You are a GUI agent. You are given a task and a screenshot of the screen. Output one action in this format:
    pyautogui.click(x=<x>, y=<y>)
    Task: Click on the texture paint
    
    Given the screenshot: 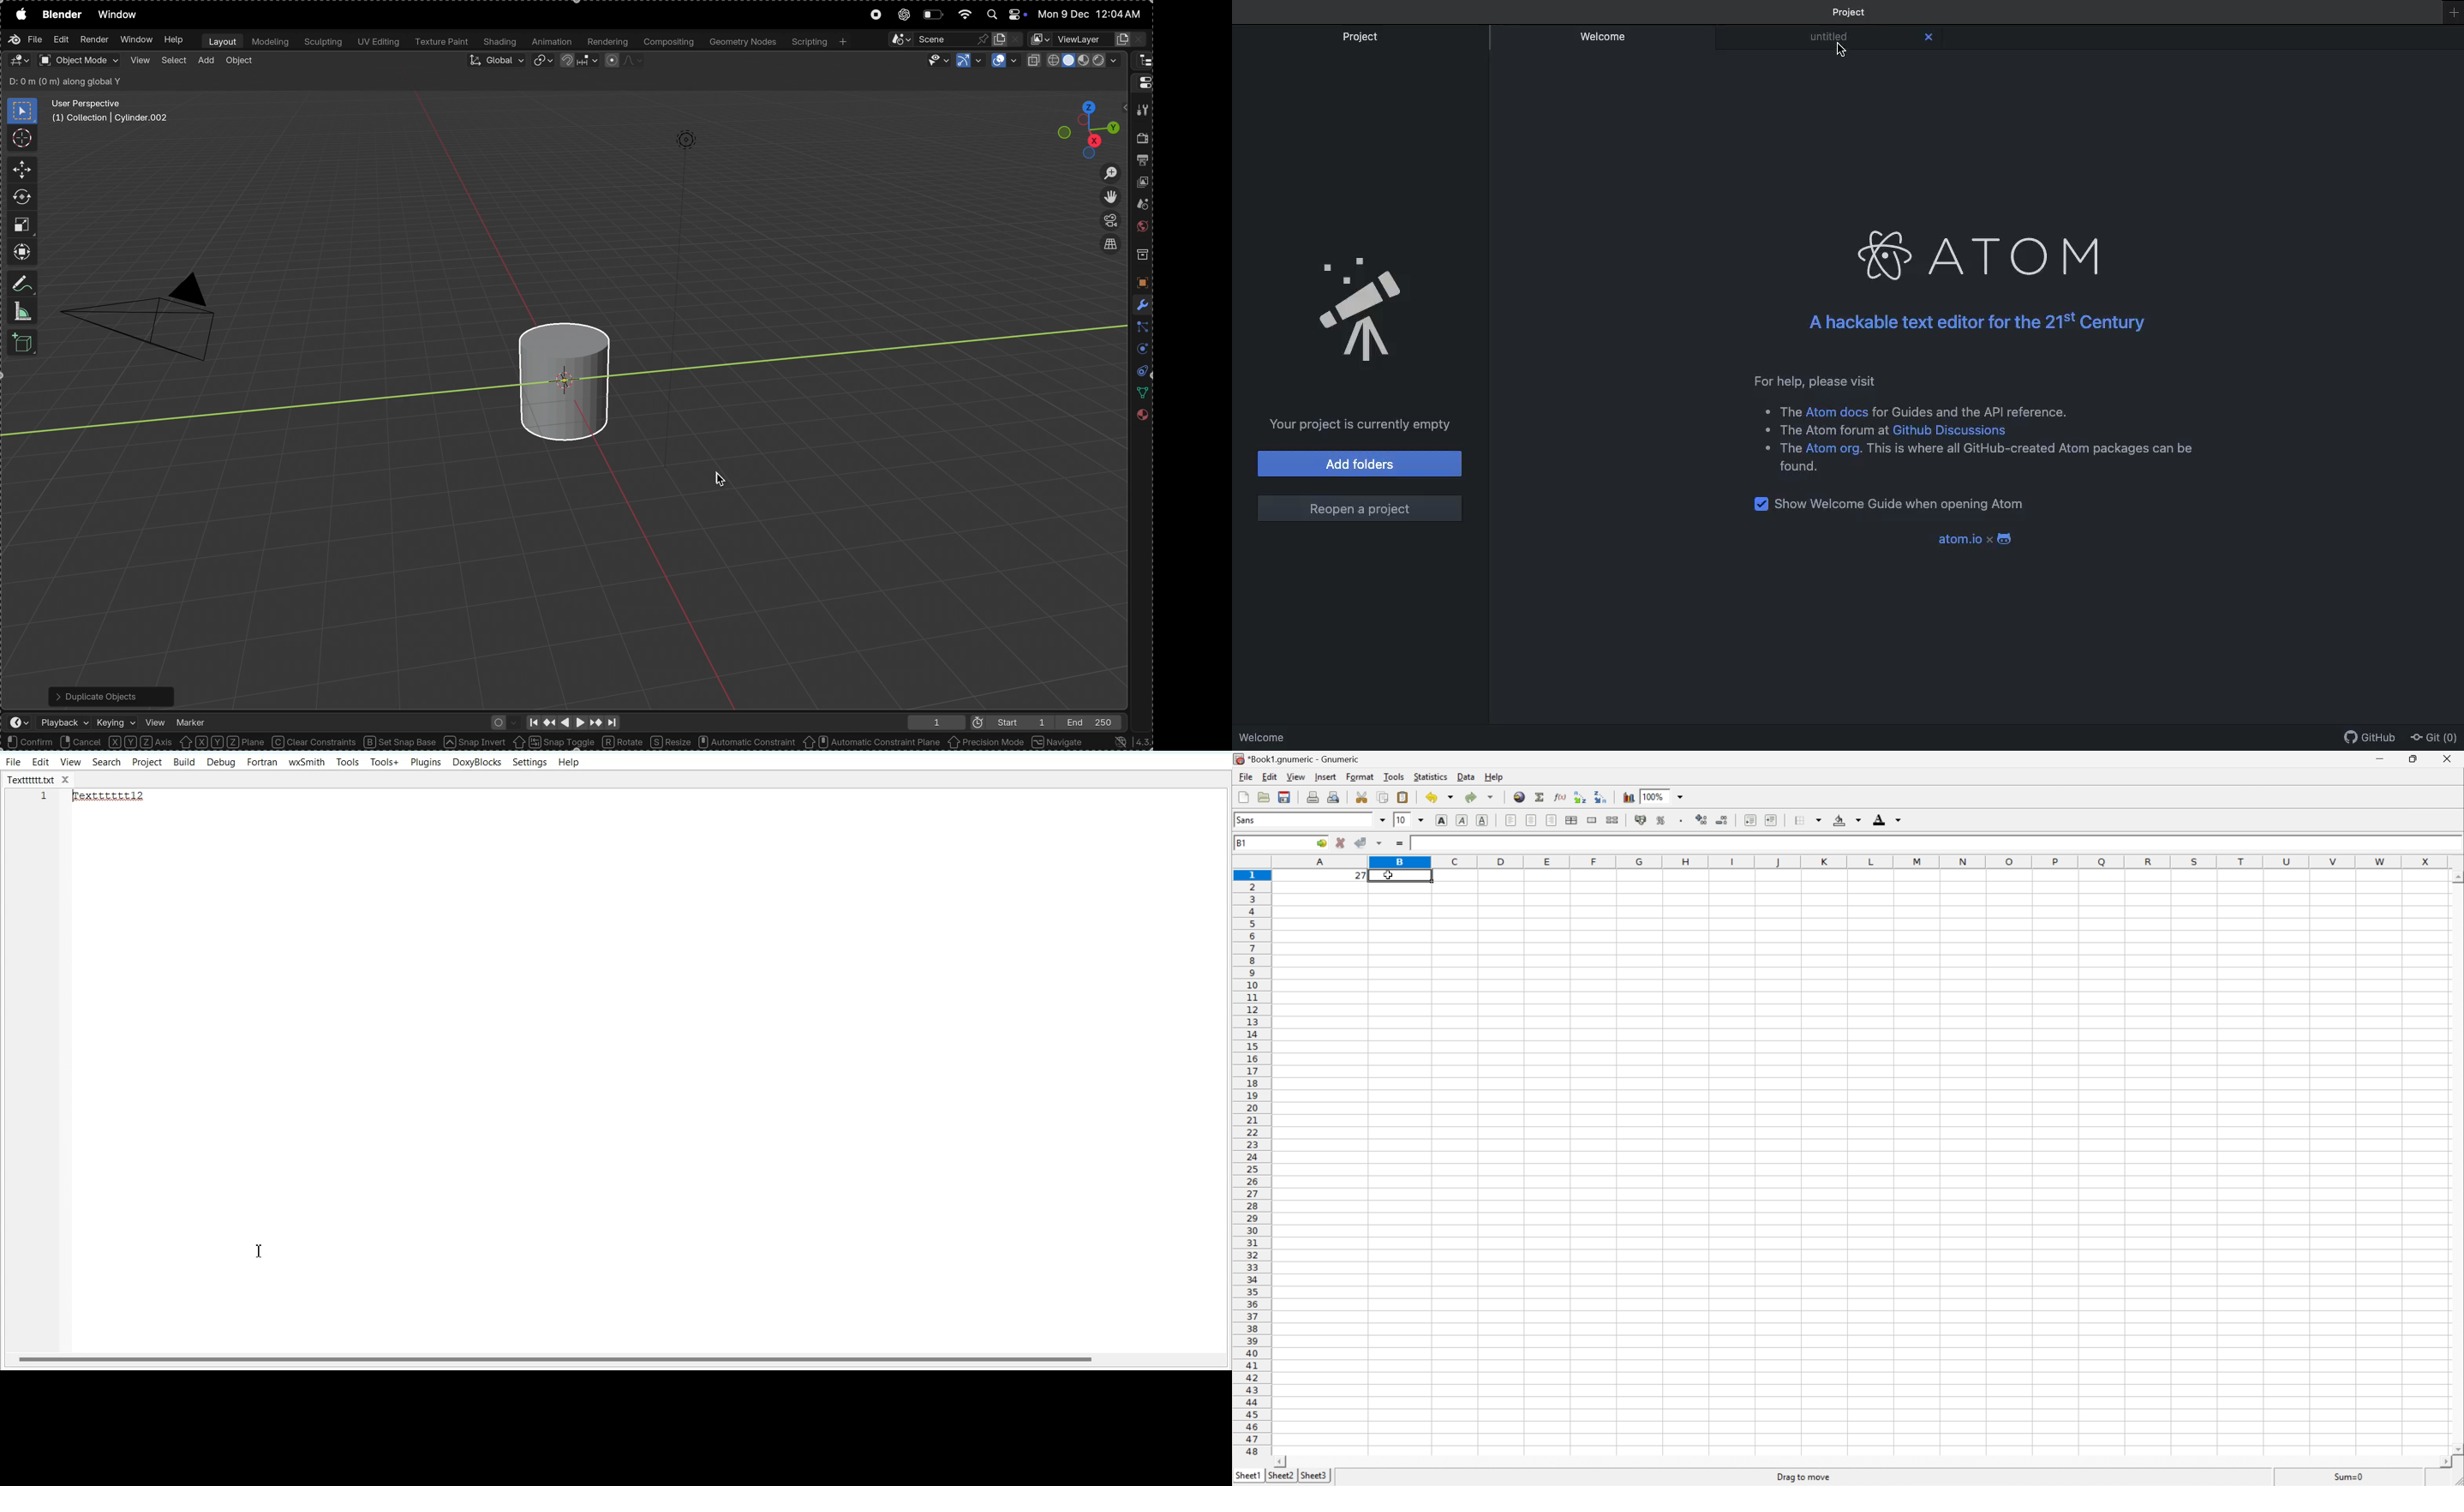 What is the action you would take?
    pyautogui.click(x=442, y=42)
    